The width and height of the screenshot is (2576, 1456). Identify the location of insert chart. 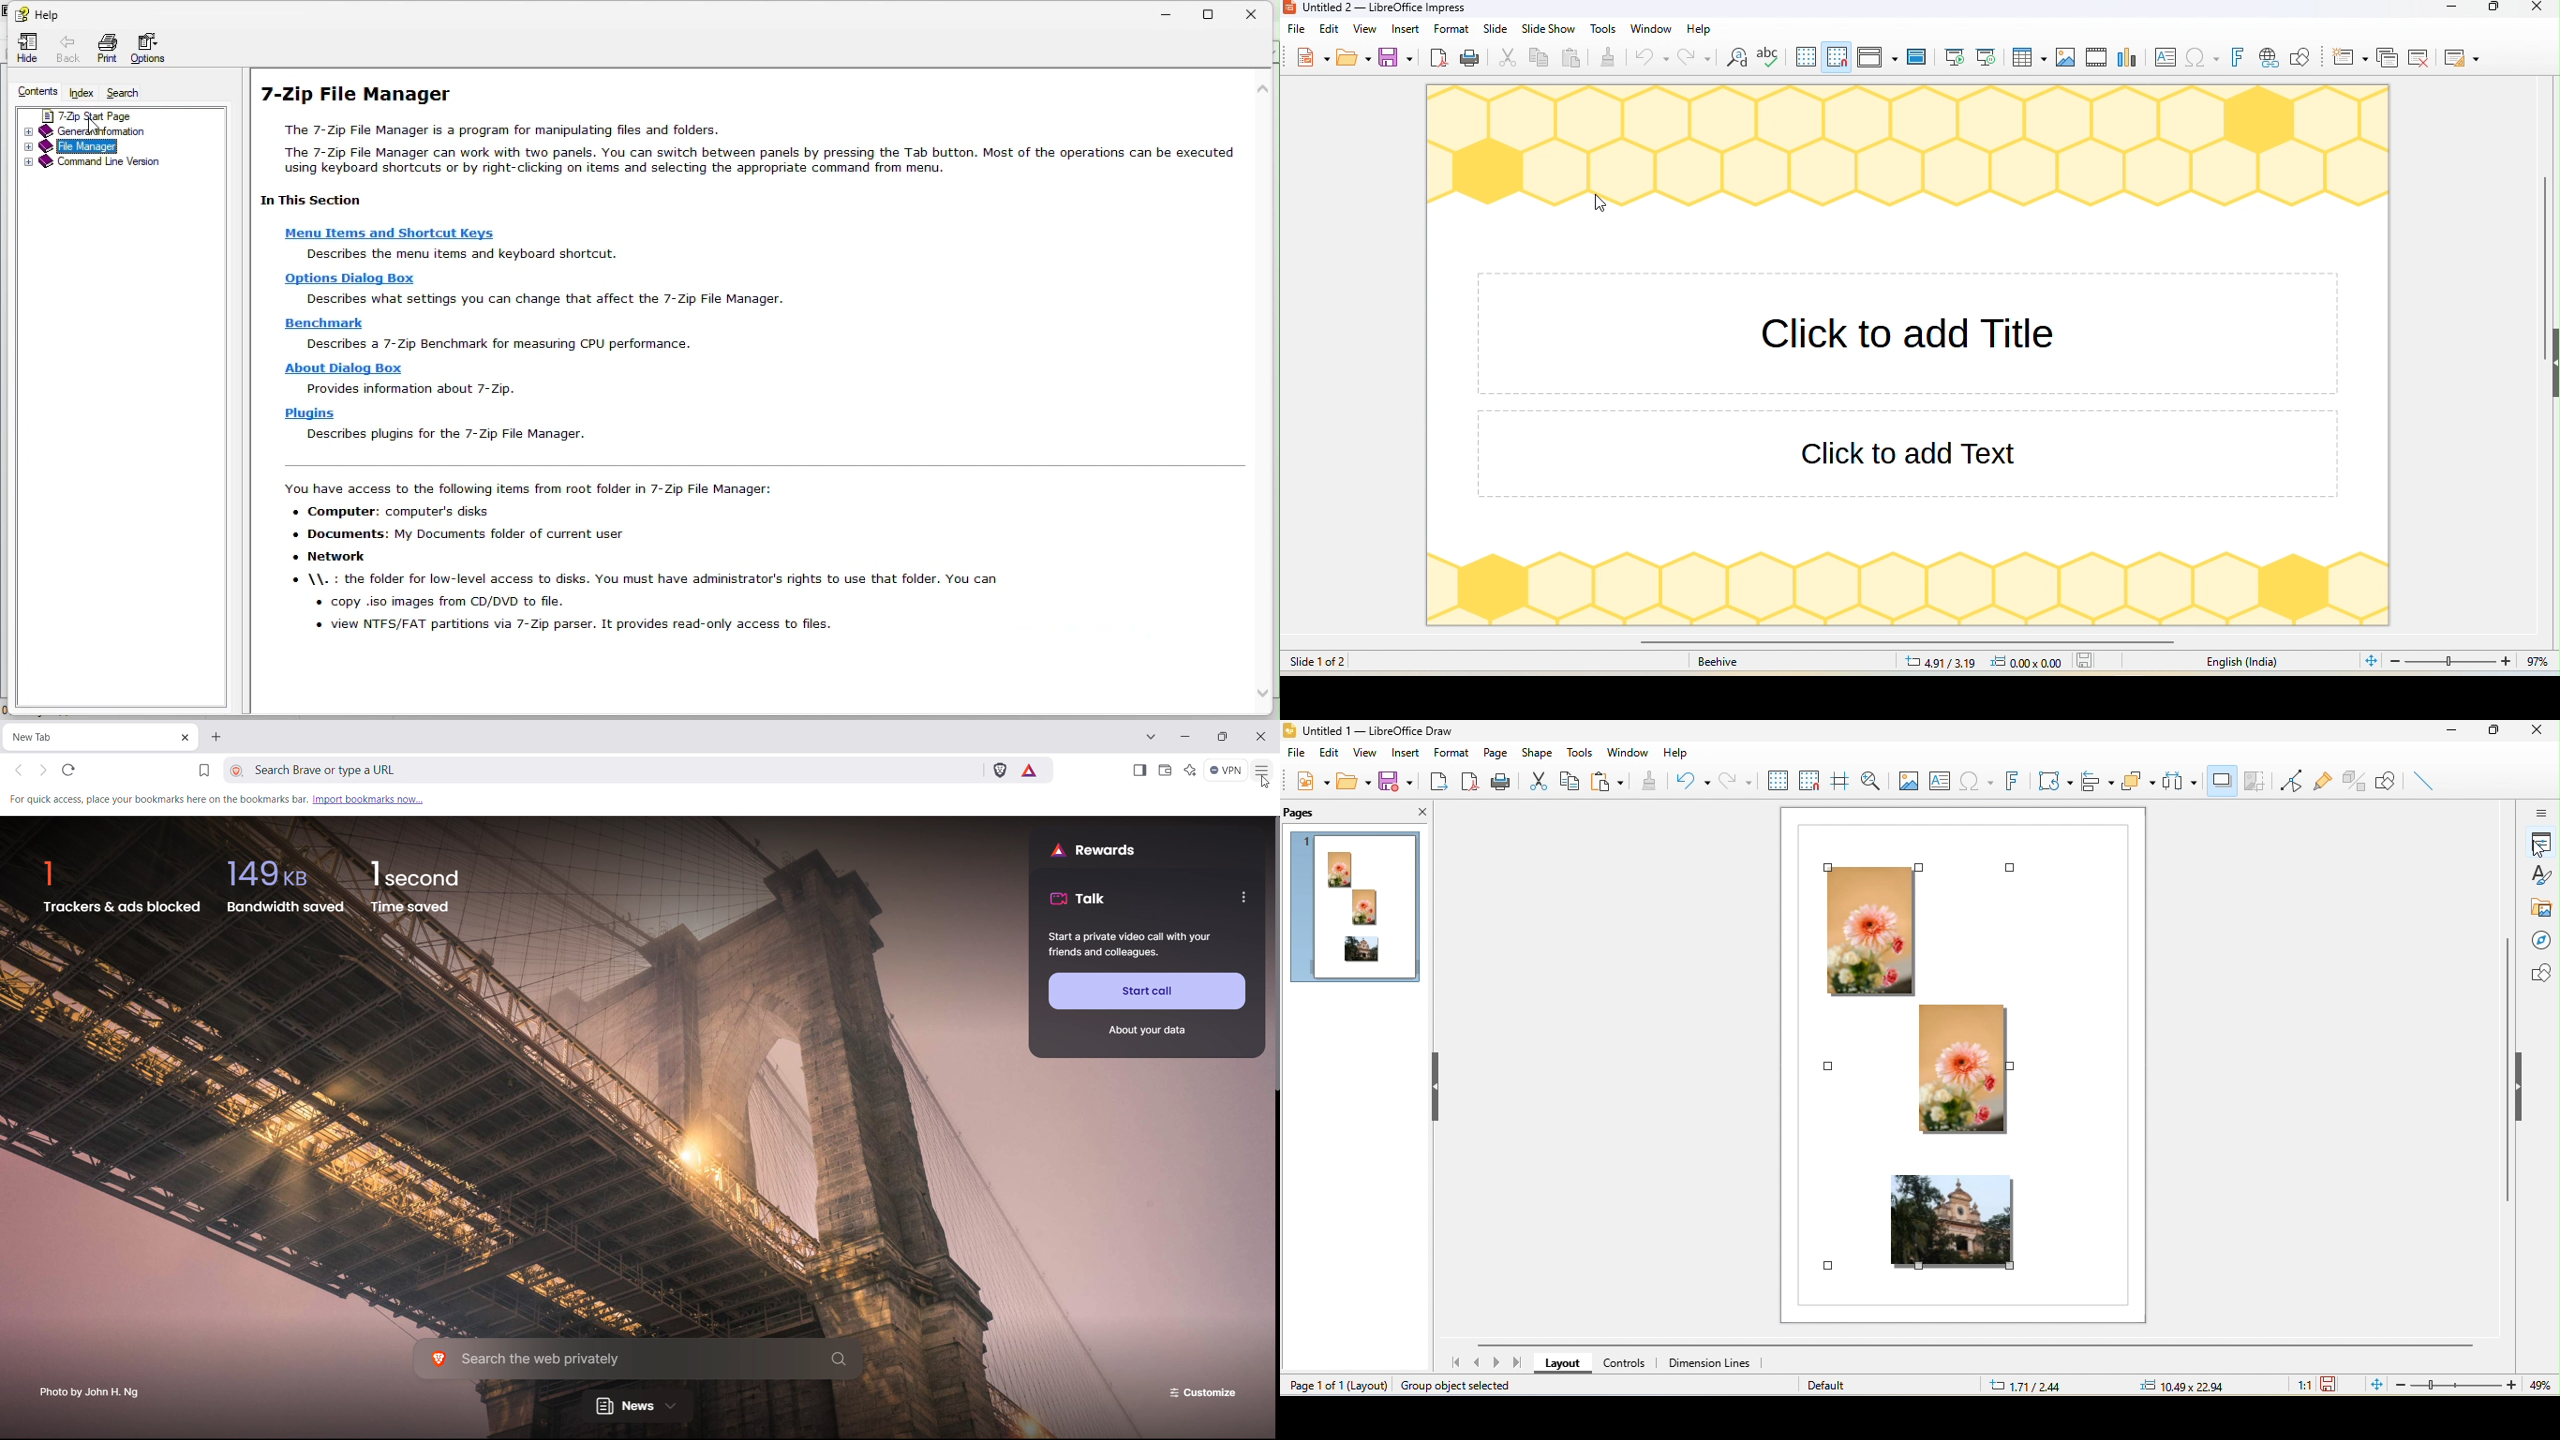
(2130, 56).